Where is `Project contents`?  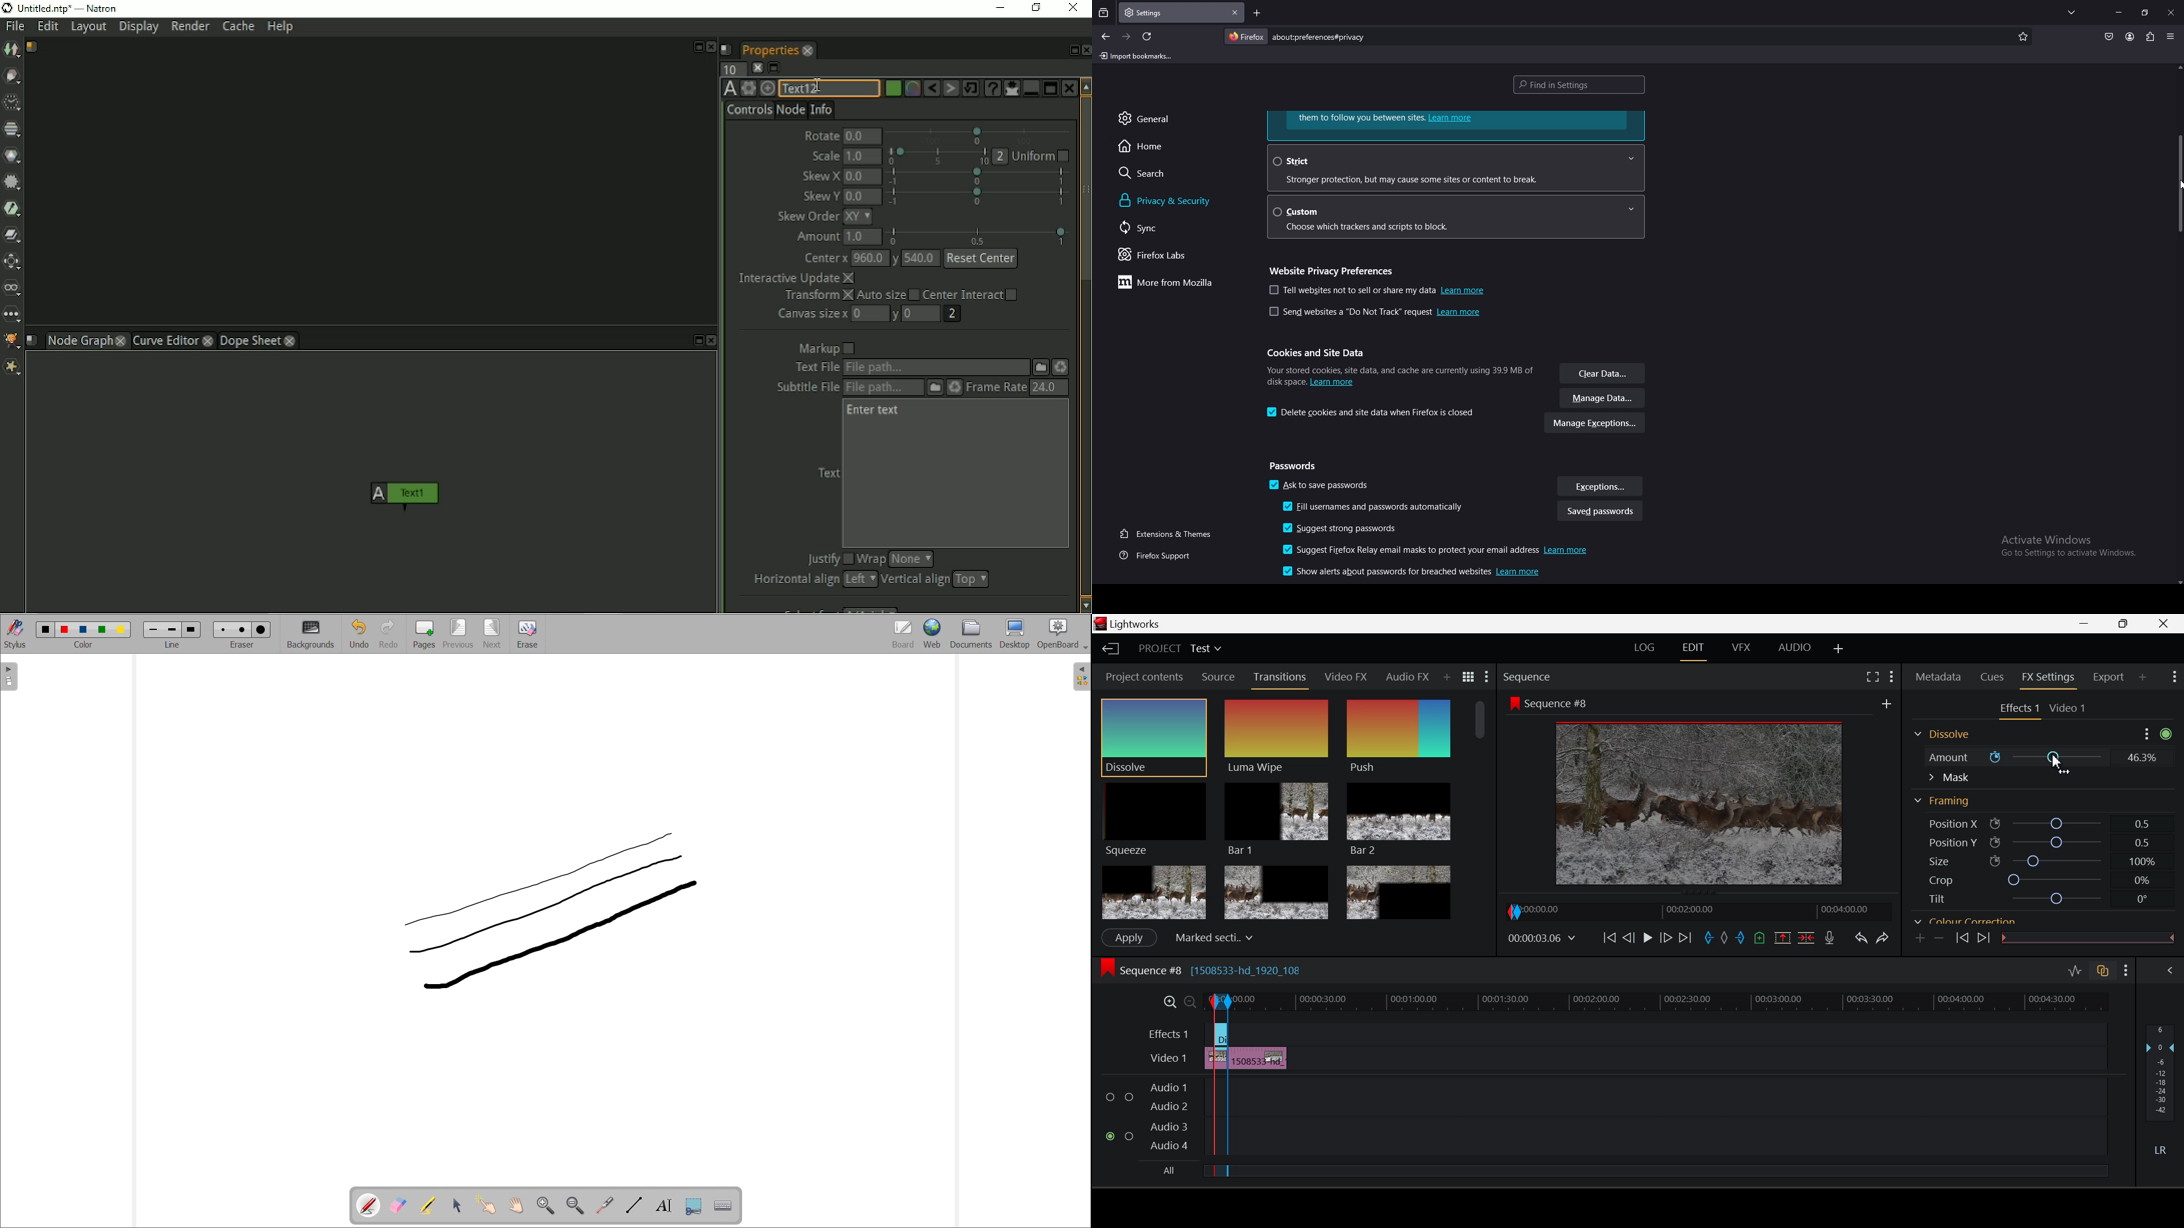
Project contents is located at coordinates (1143, 676).